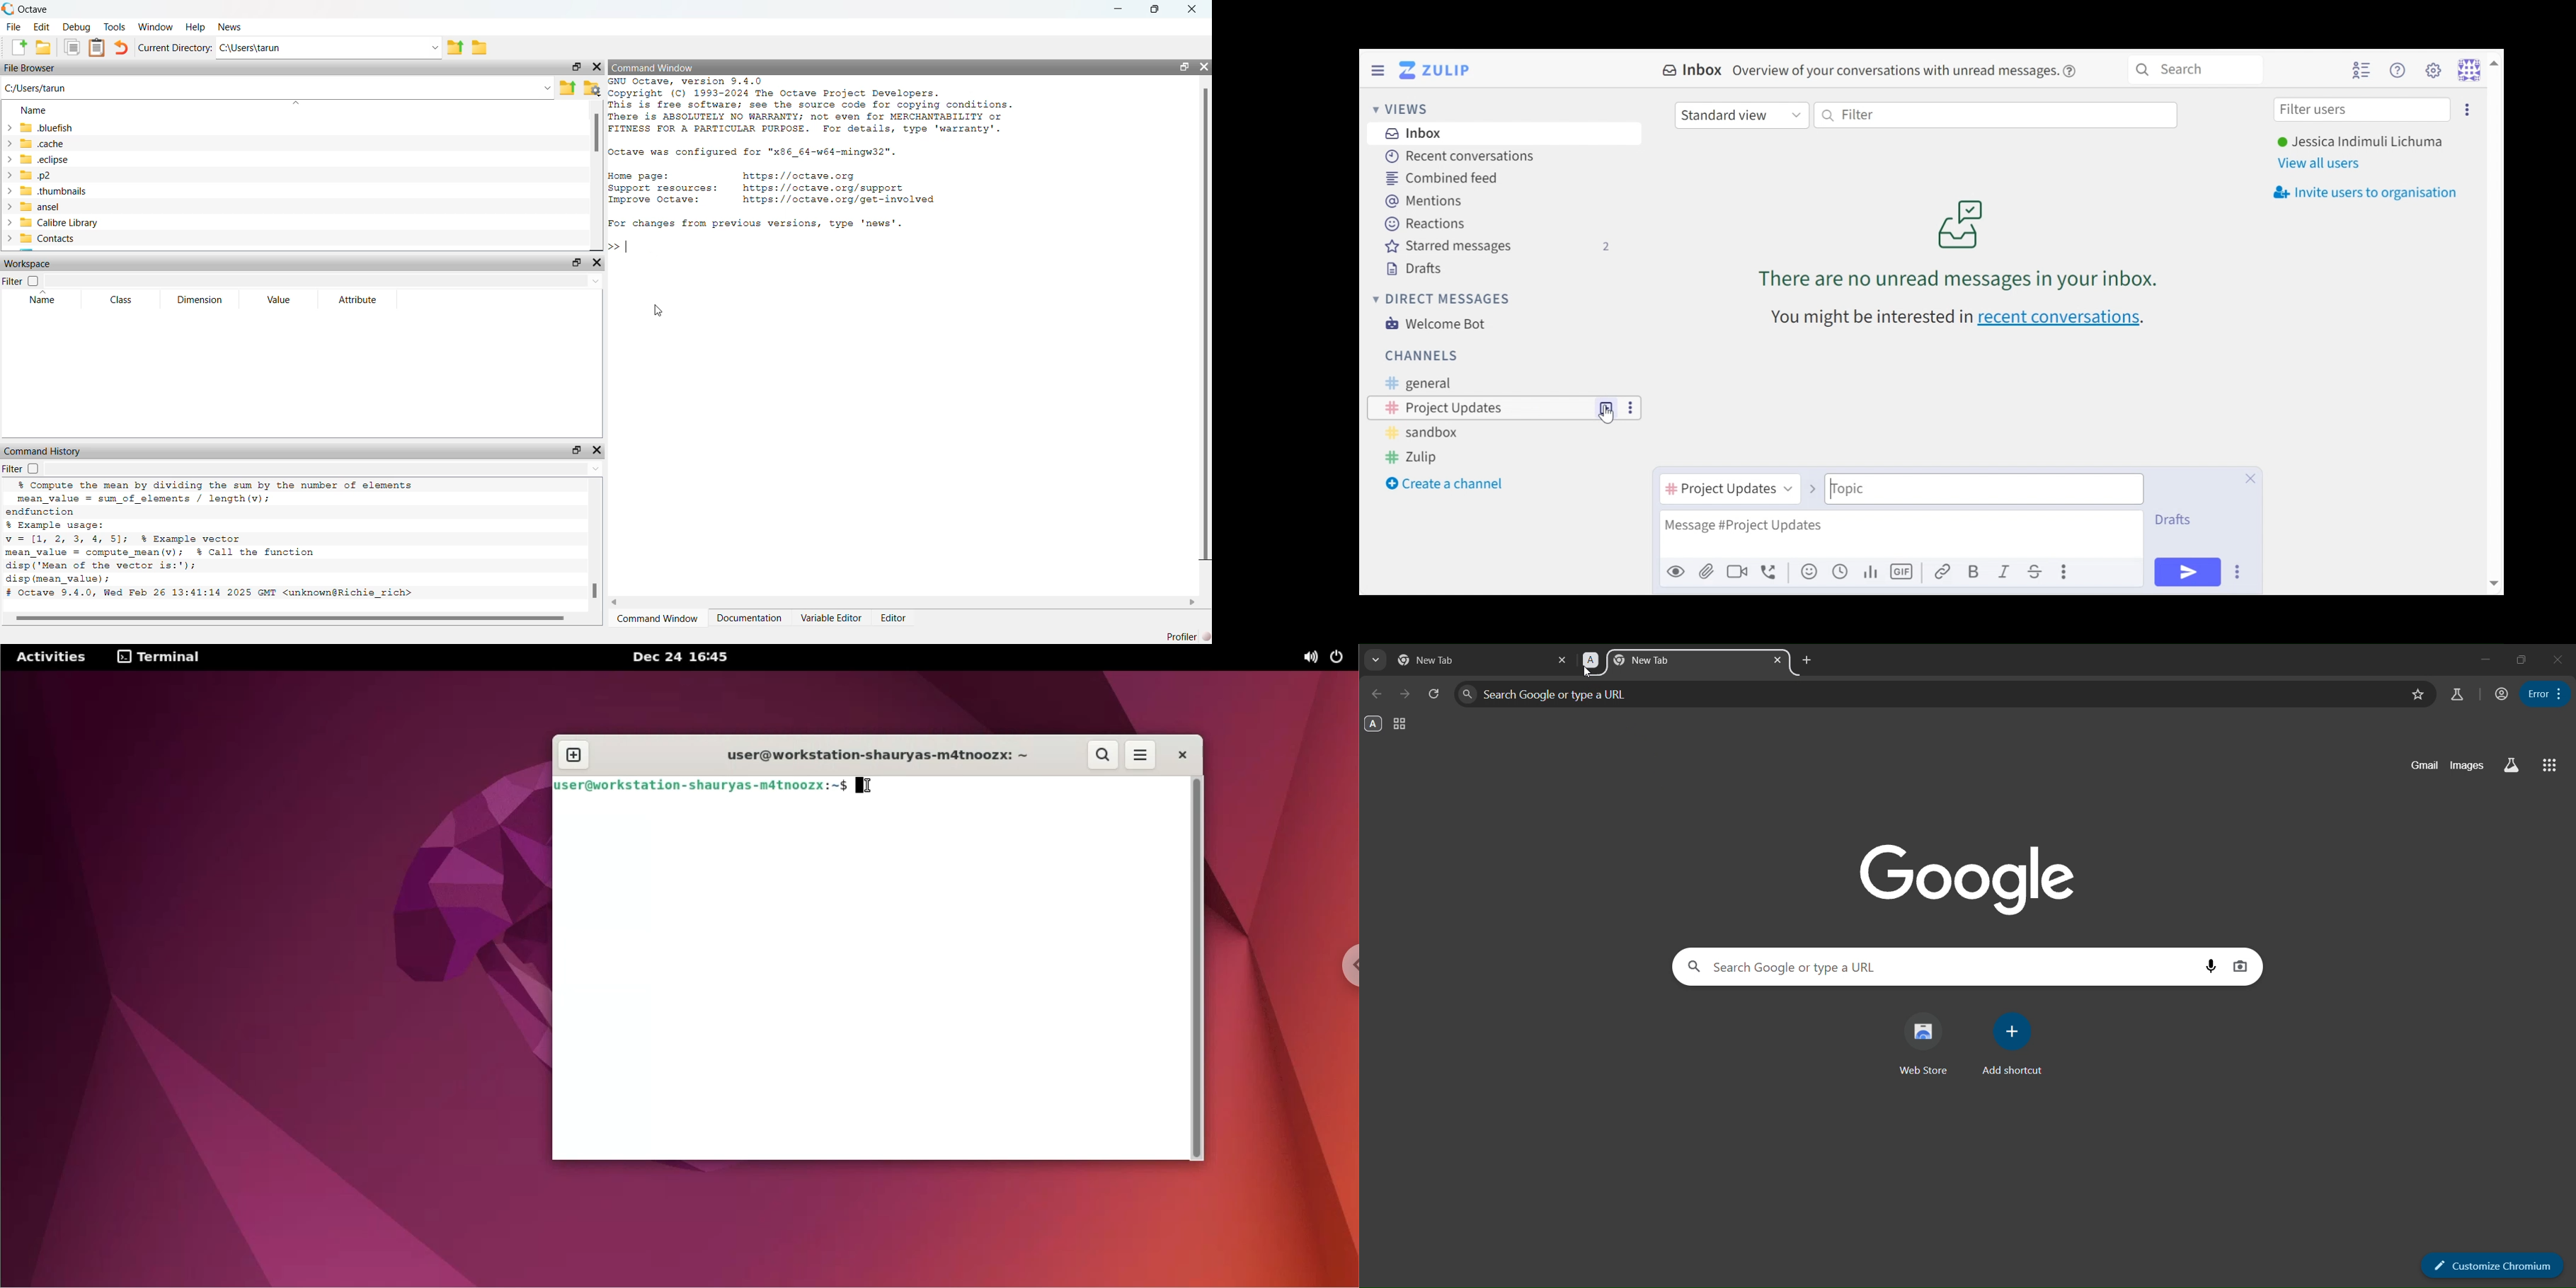 This screenshot has height=1288, width=2576. I want to click on Zulip Channel, so click(1419, 458).